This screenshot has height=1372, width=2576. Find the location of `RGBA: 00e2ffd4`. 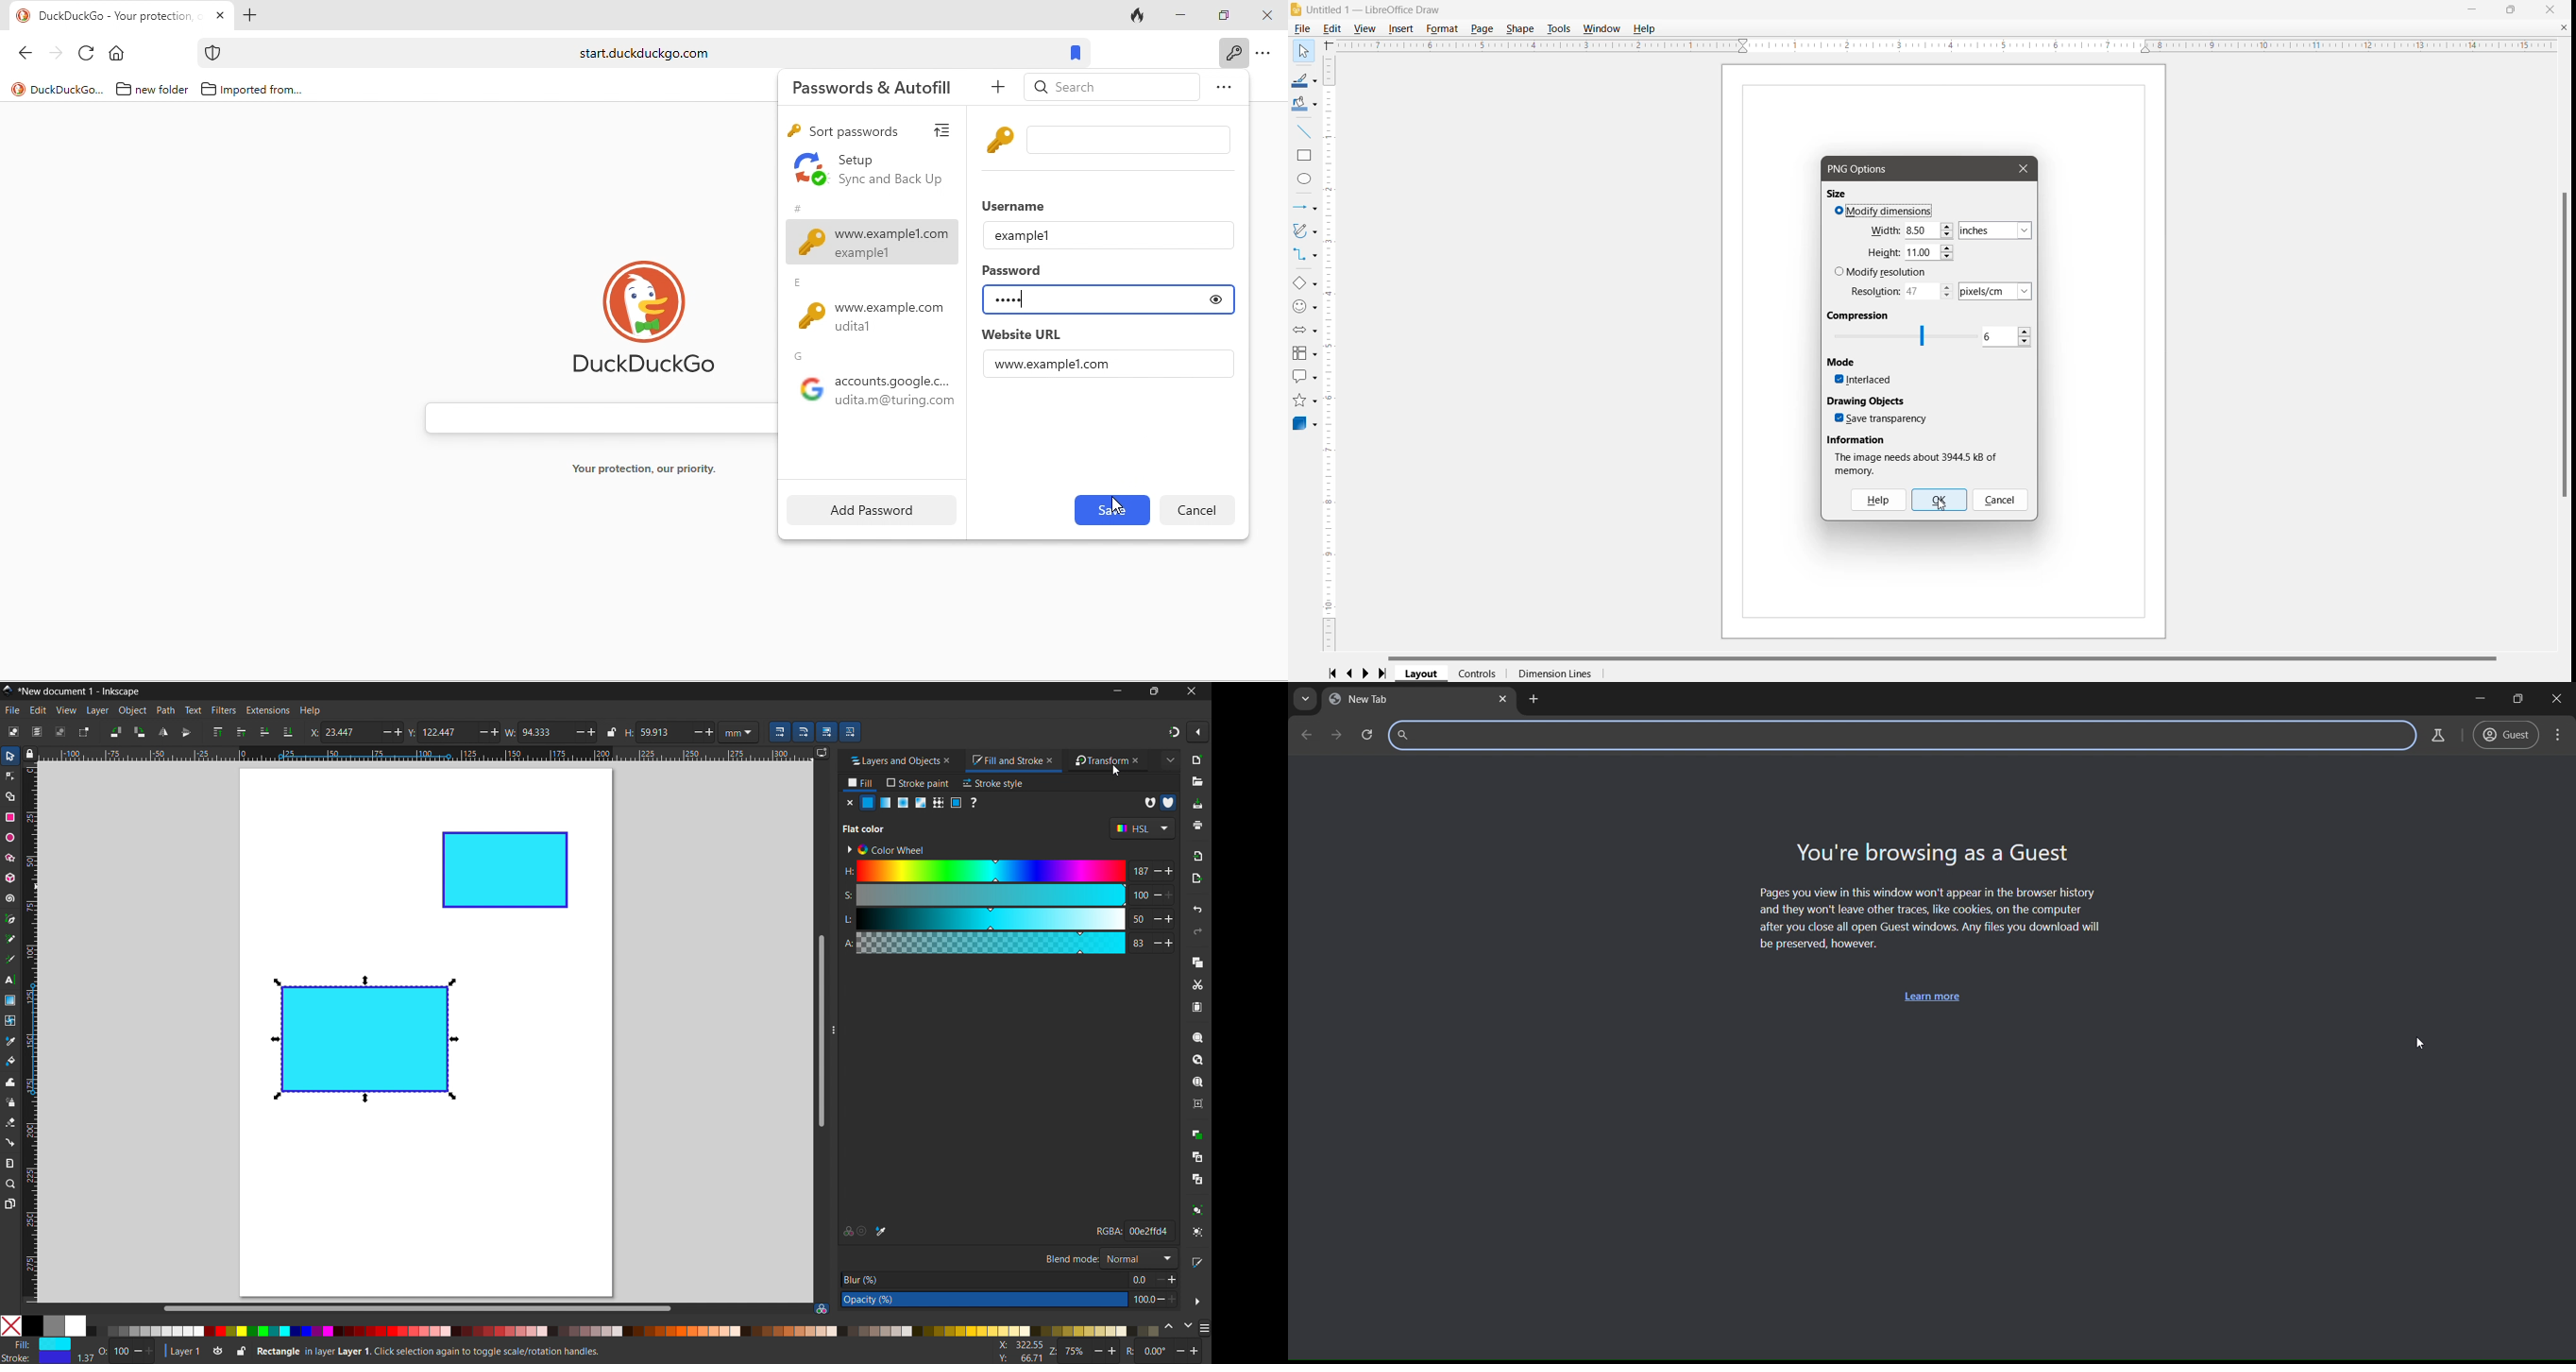

RGBA: 00e2ffd4 is located at coordinates (1134, 1230).